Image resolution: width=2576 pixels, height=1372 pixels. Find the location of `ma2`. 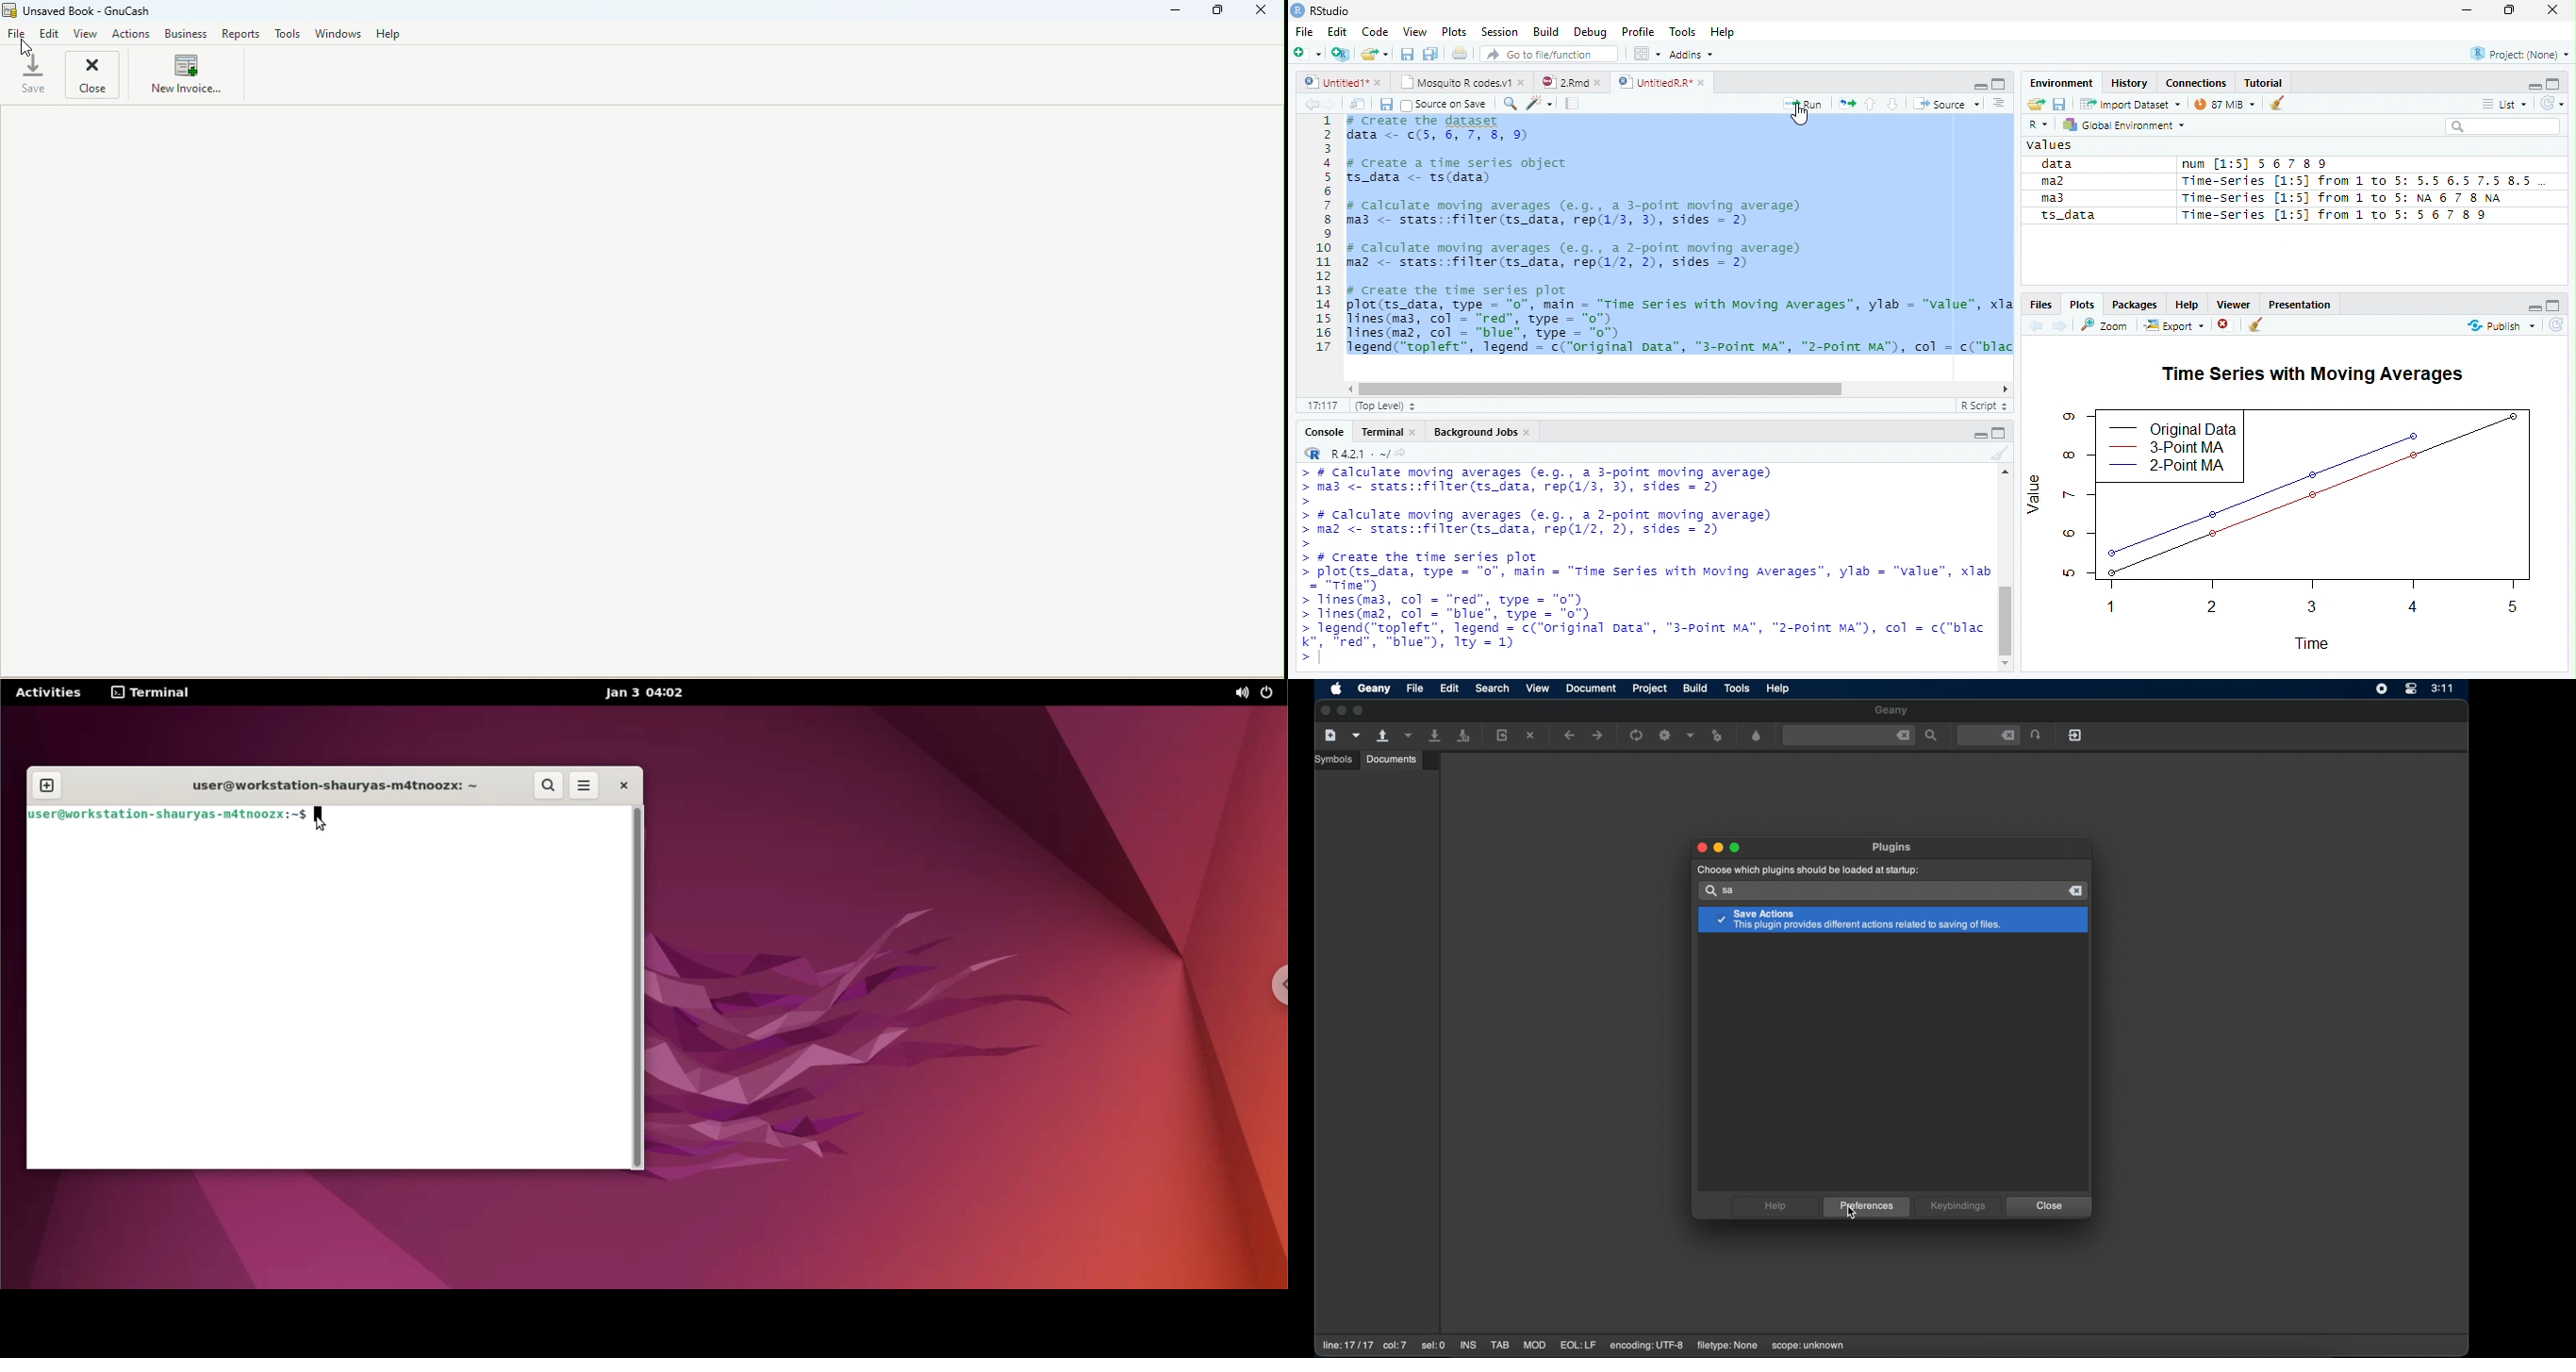

ma2 is located at coordinates (2062, 180).